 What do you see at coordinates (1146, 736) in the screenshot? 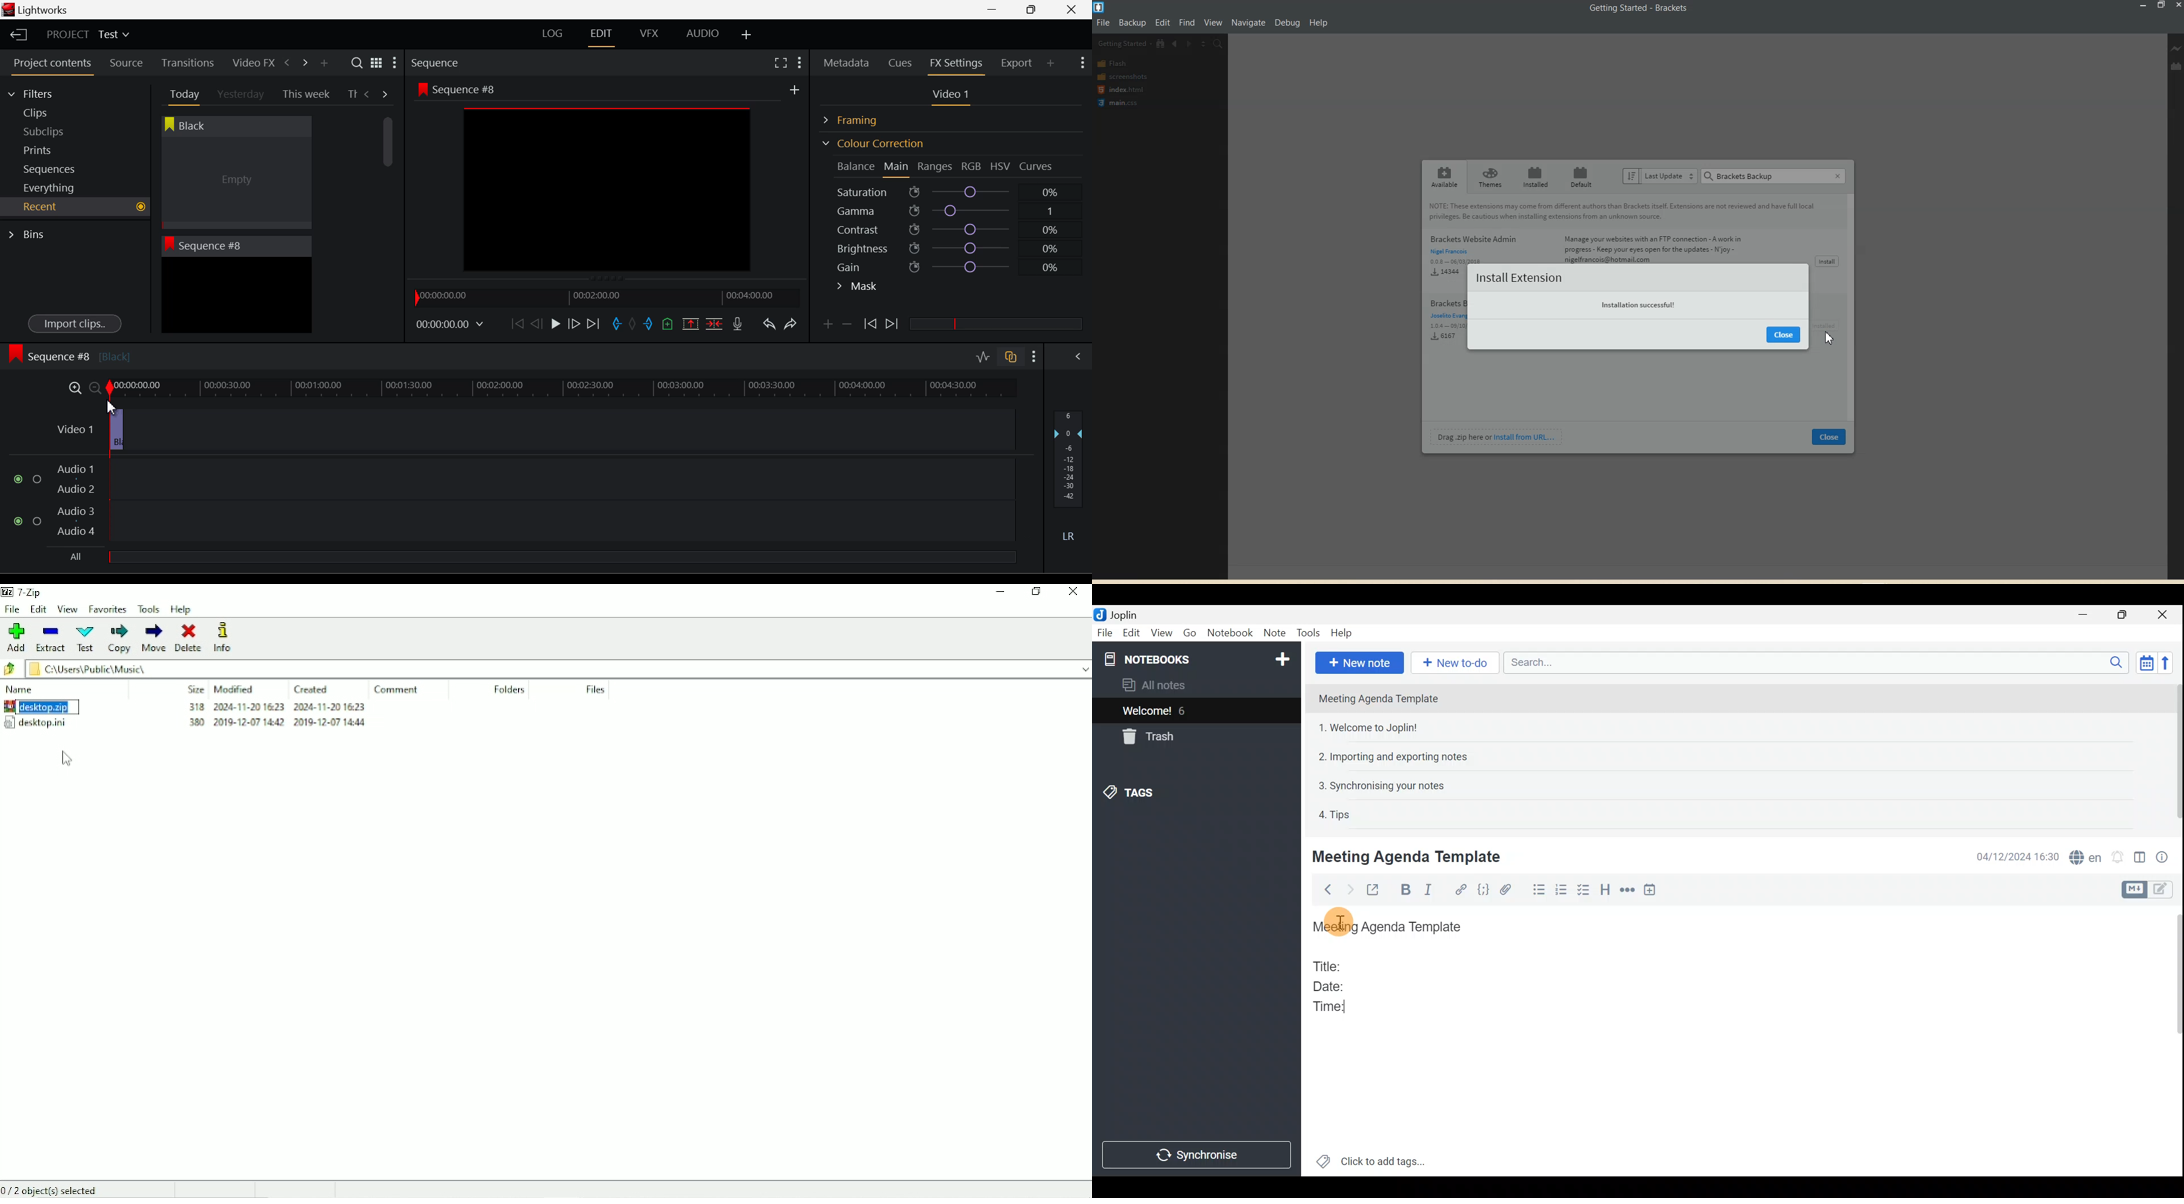
I see `Trash` at bounding box center [1146, 736].